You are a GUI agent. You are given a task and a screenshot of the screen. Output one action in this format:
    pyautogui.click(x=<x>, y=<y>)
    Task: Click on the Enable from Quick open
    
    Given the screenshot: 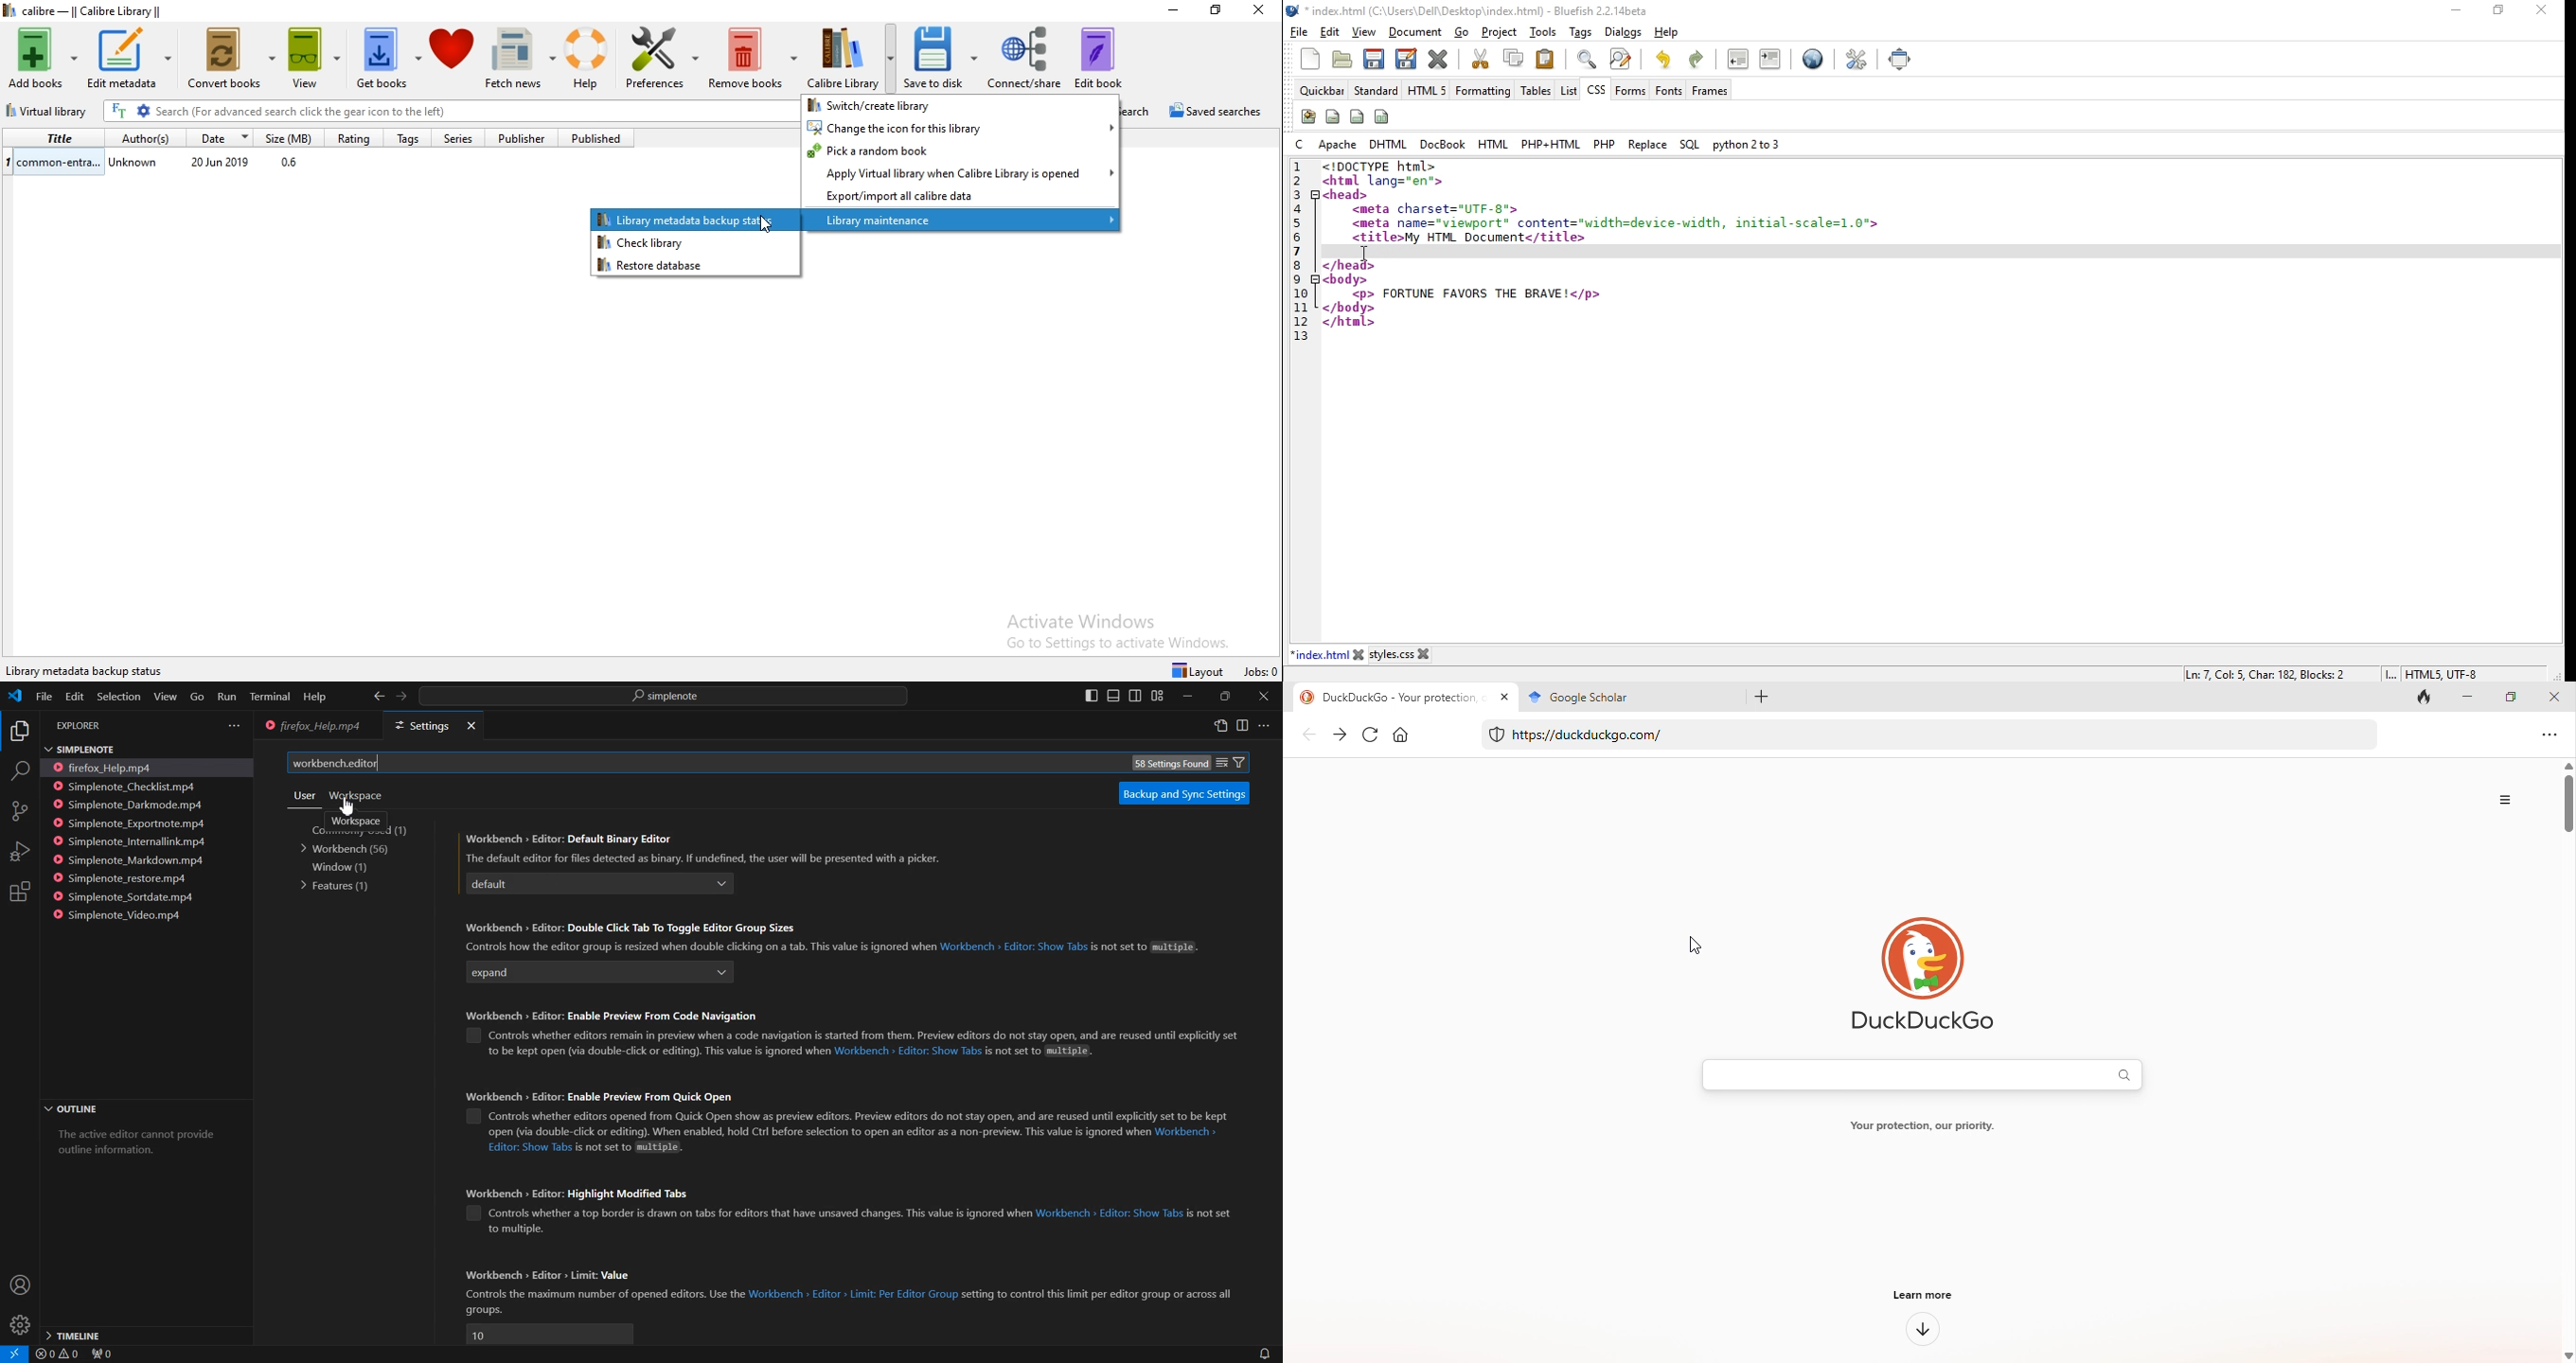 What is the action you would take?
    pyautogui.click(x=472, y=1116)
    